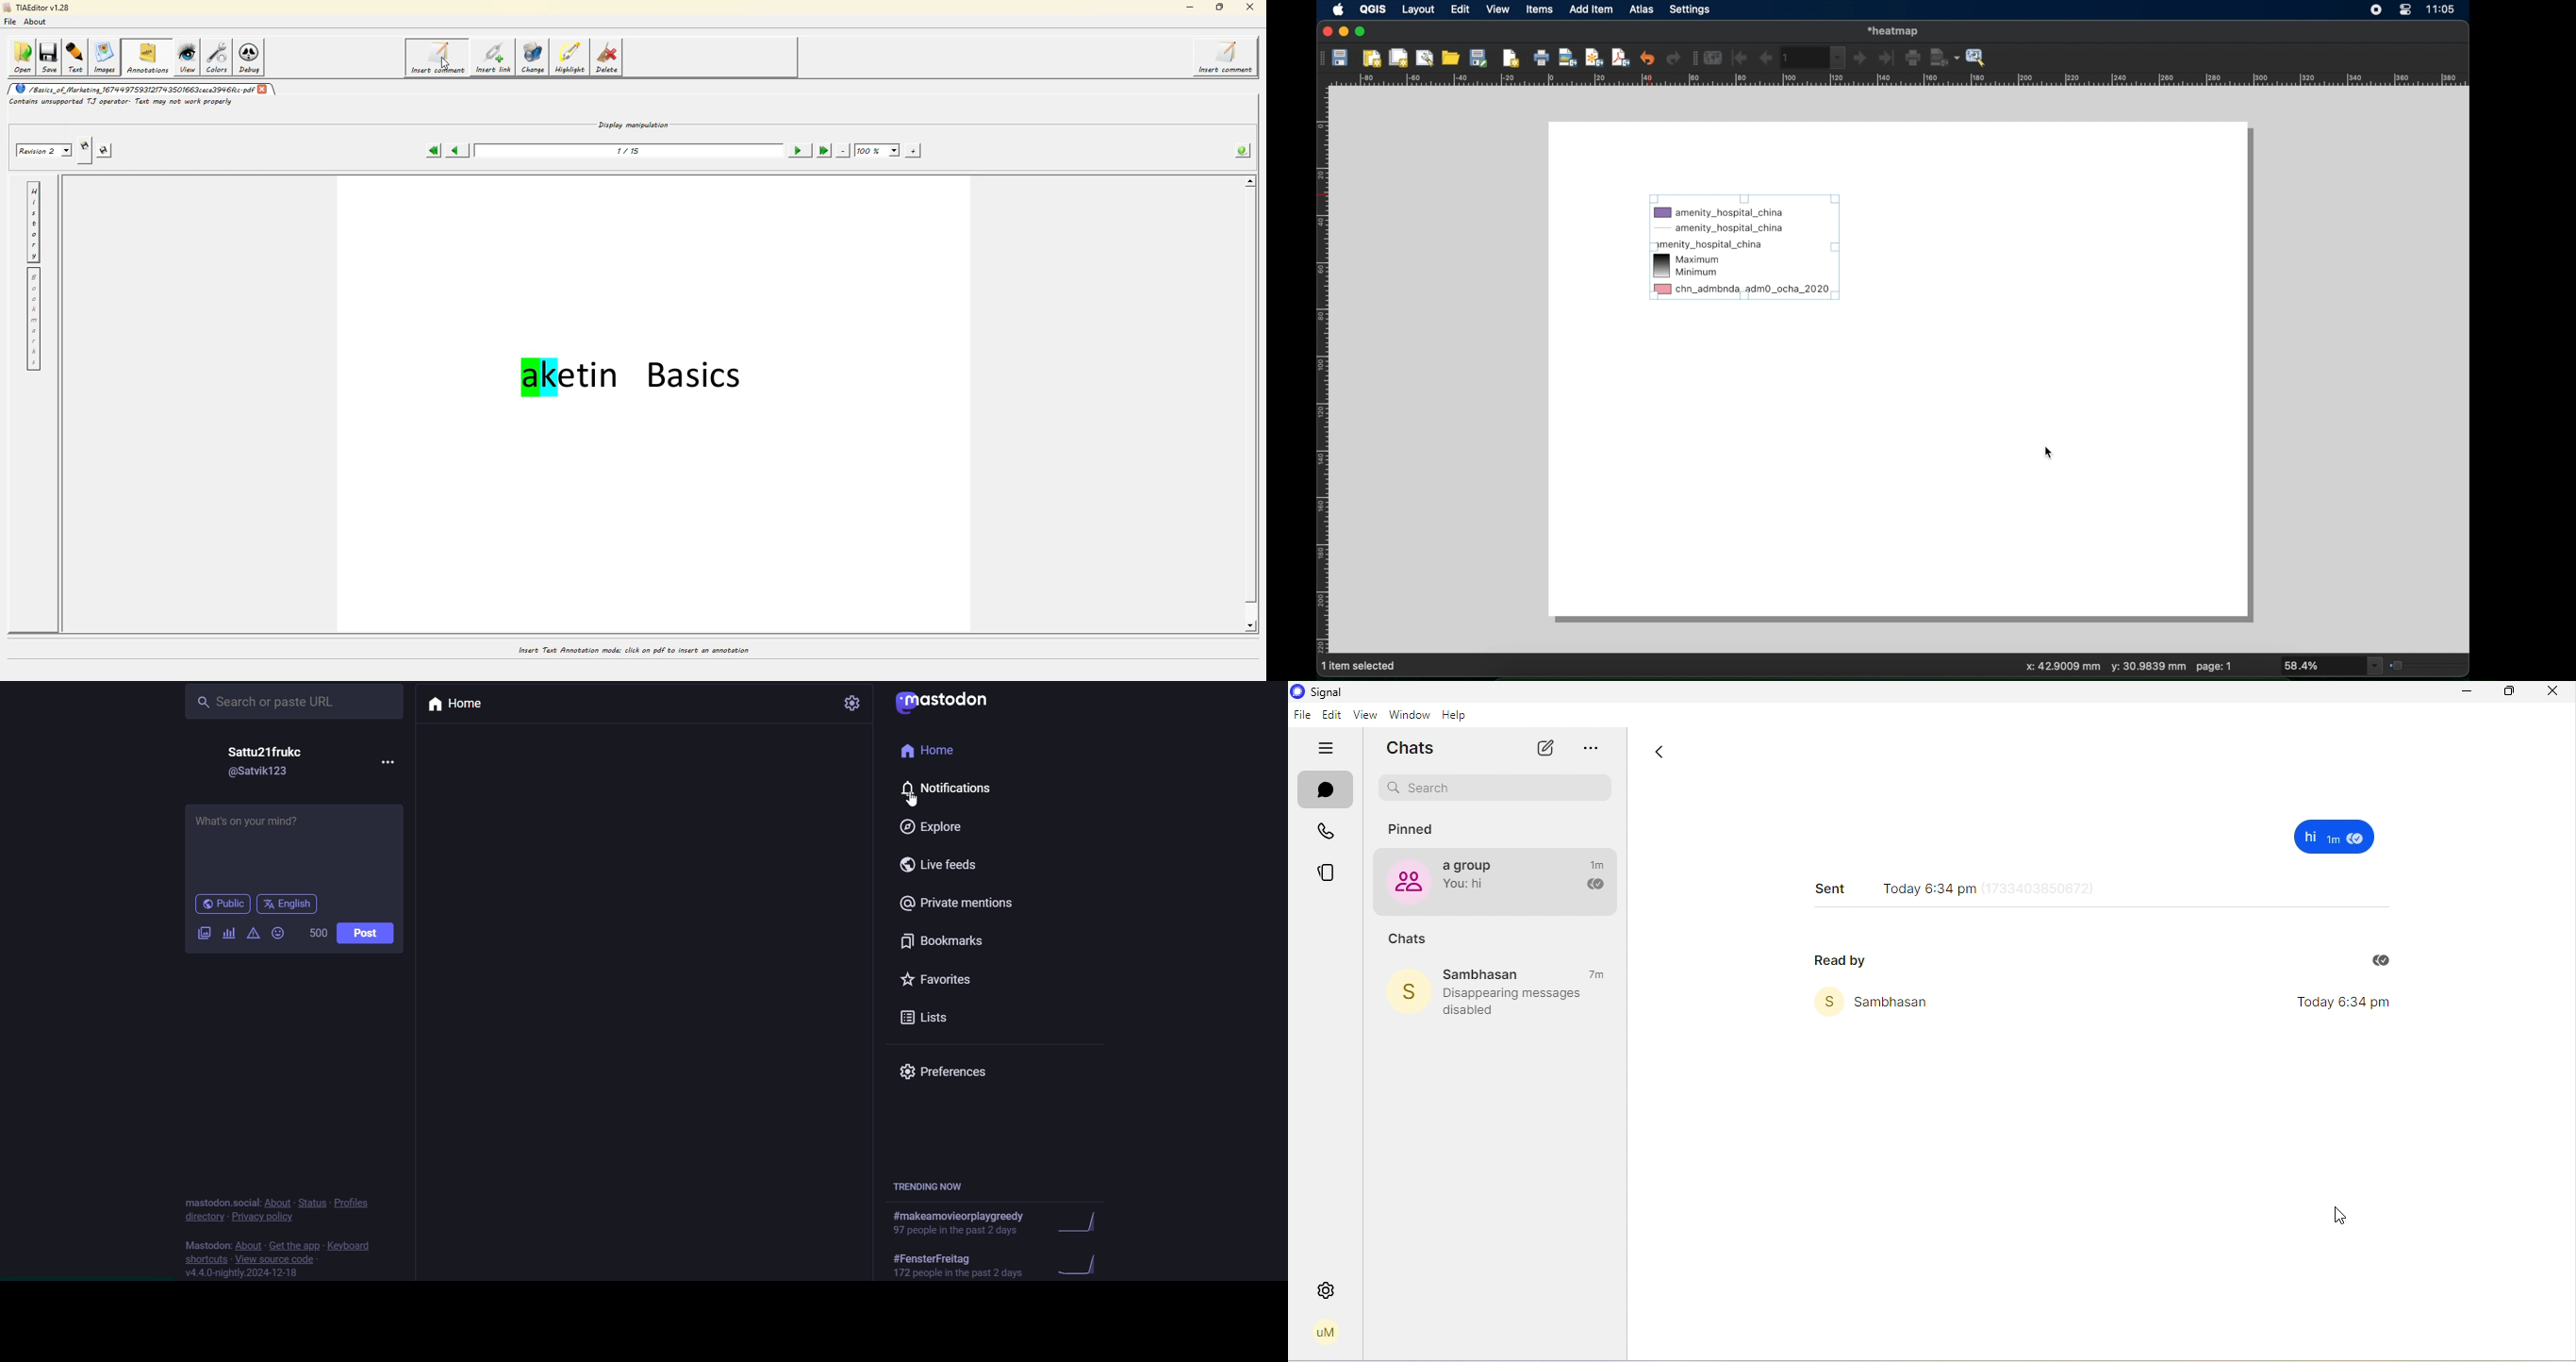 This screenshot has height=1372, width=2576. I want to click on page: 1, so click(2215, 666).